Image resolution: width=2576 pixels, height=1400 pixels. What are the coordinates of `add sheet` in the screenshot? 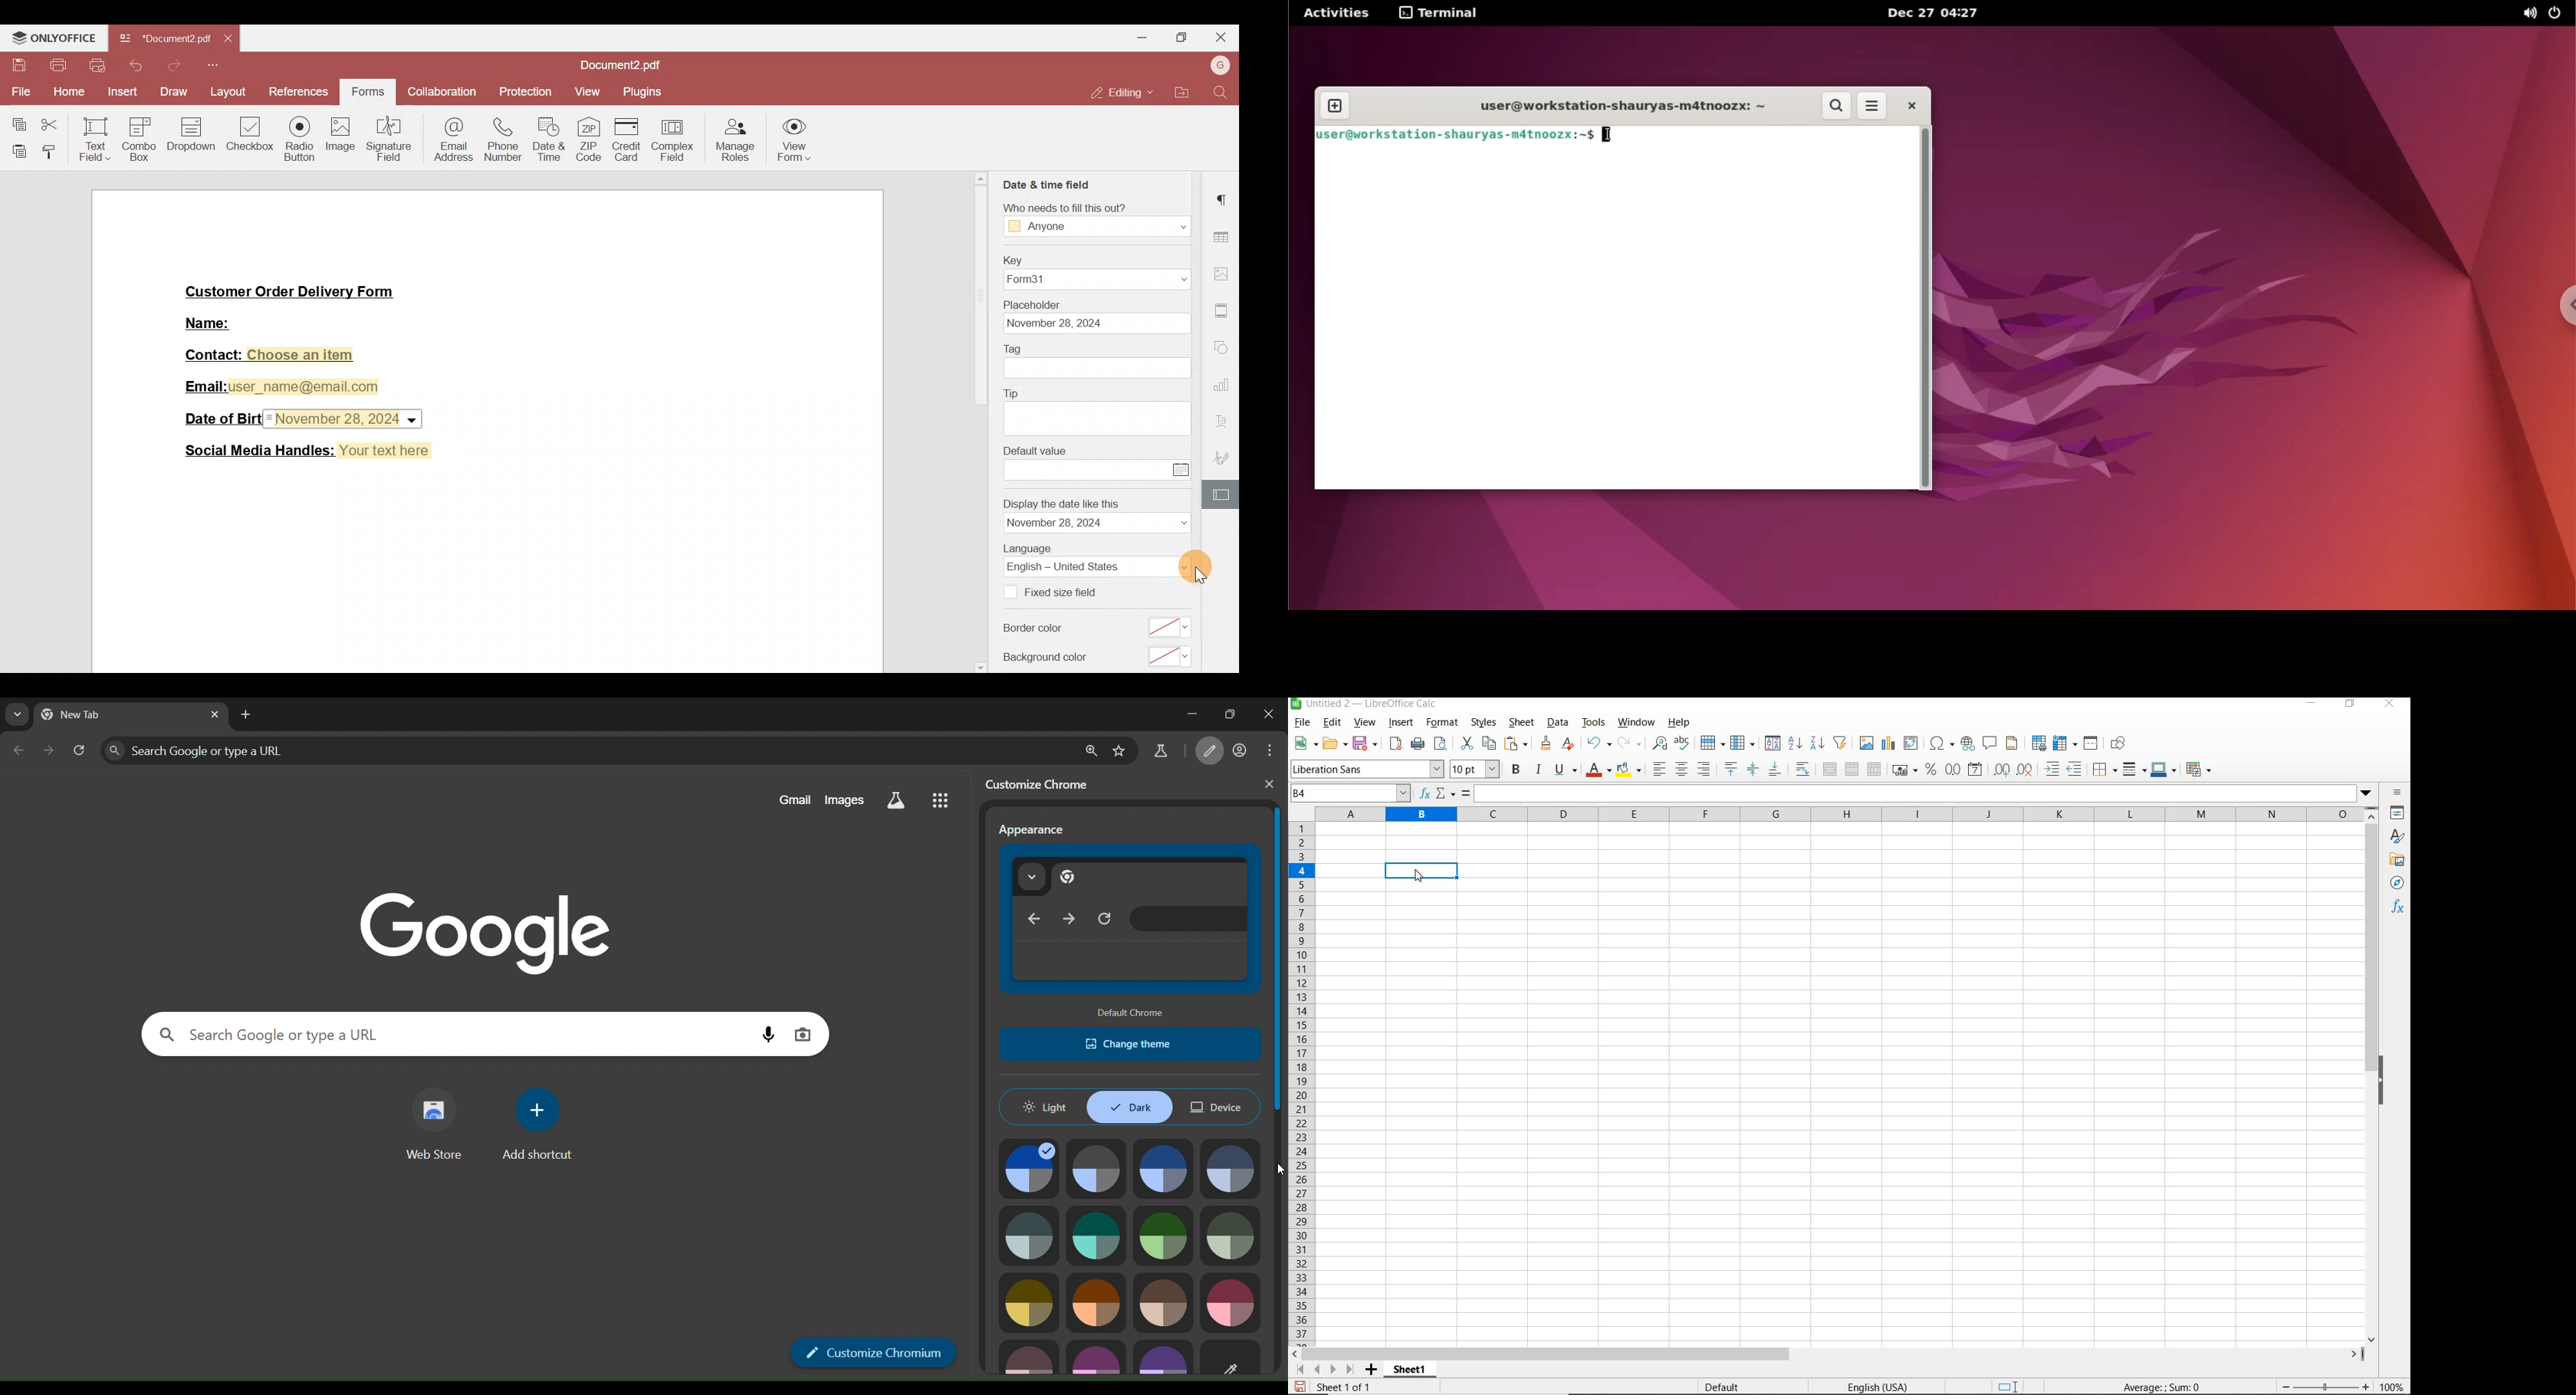 It's located at (1370, 1370).